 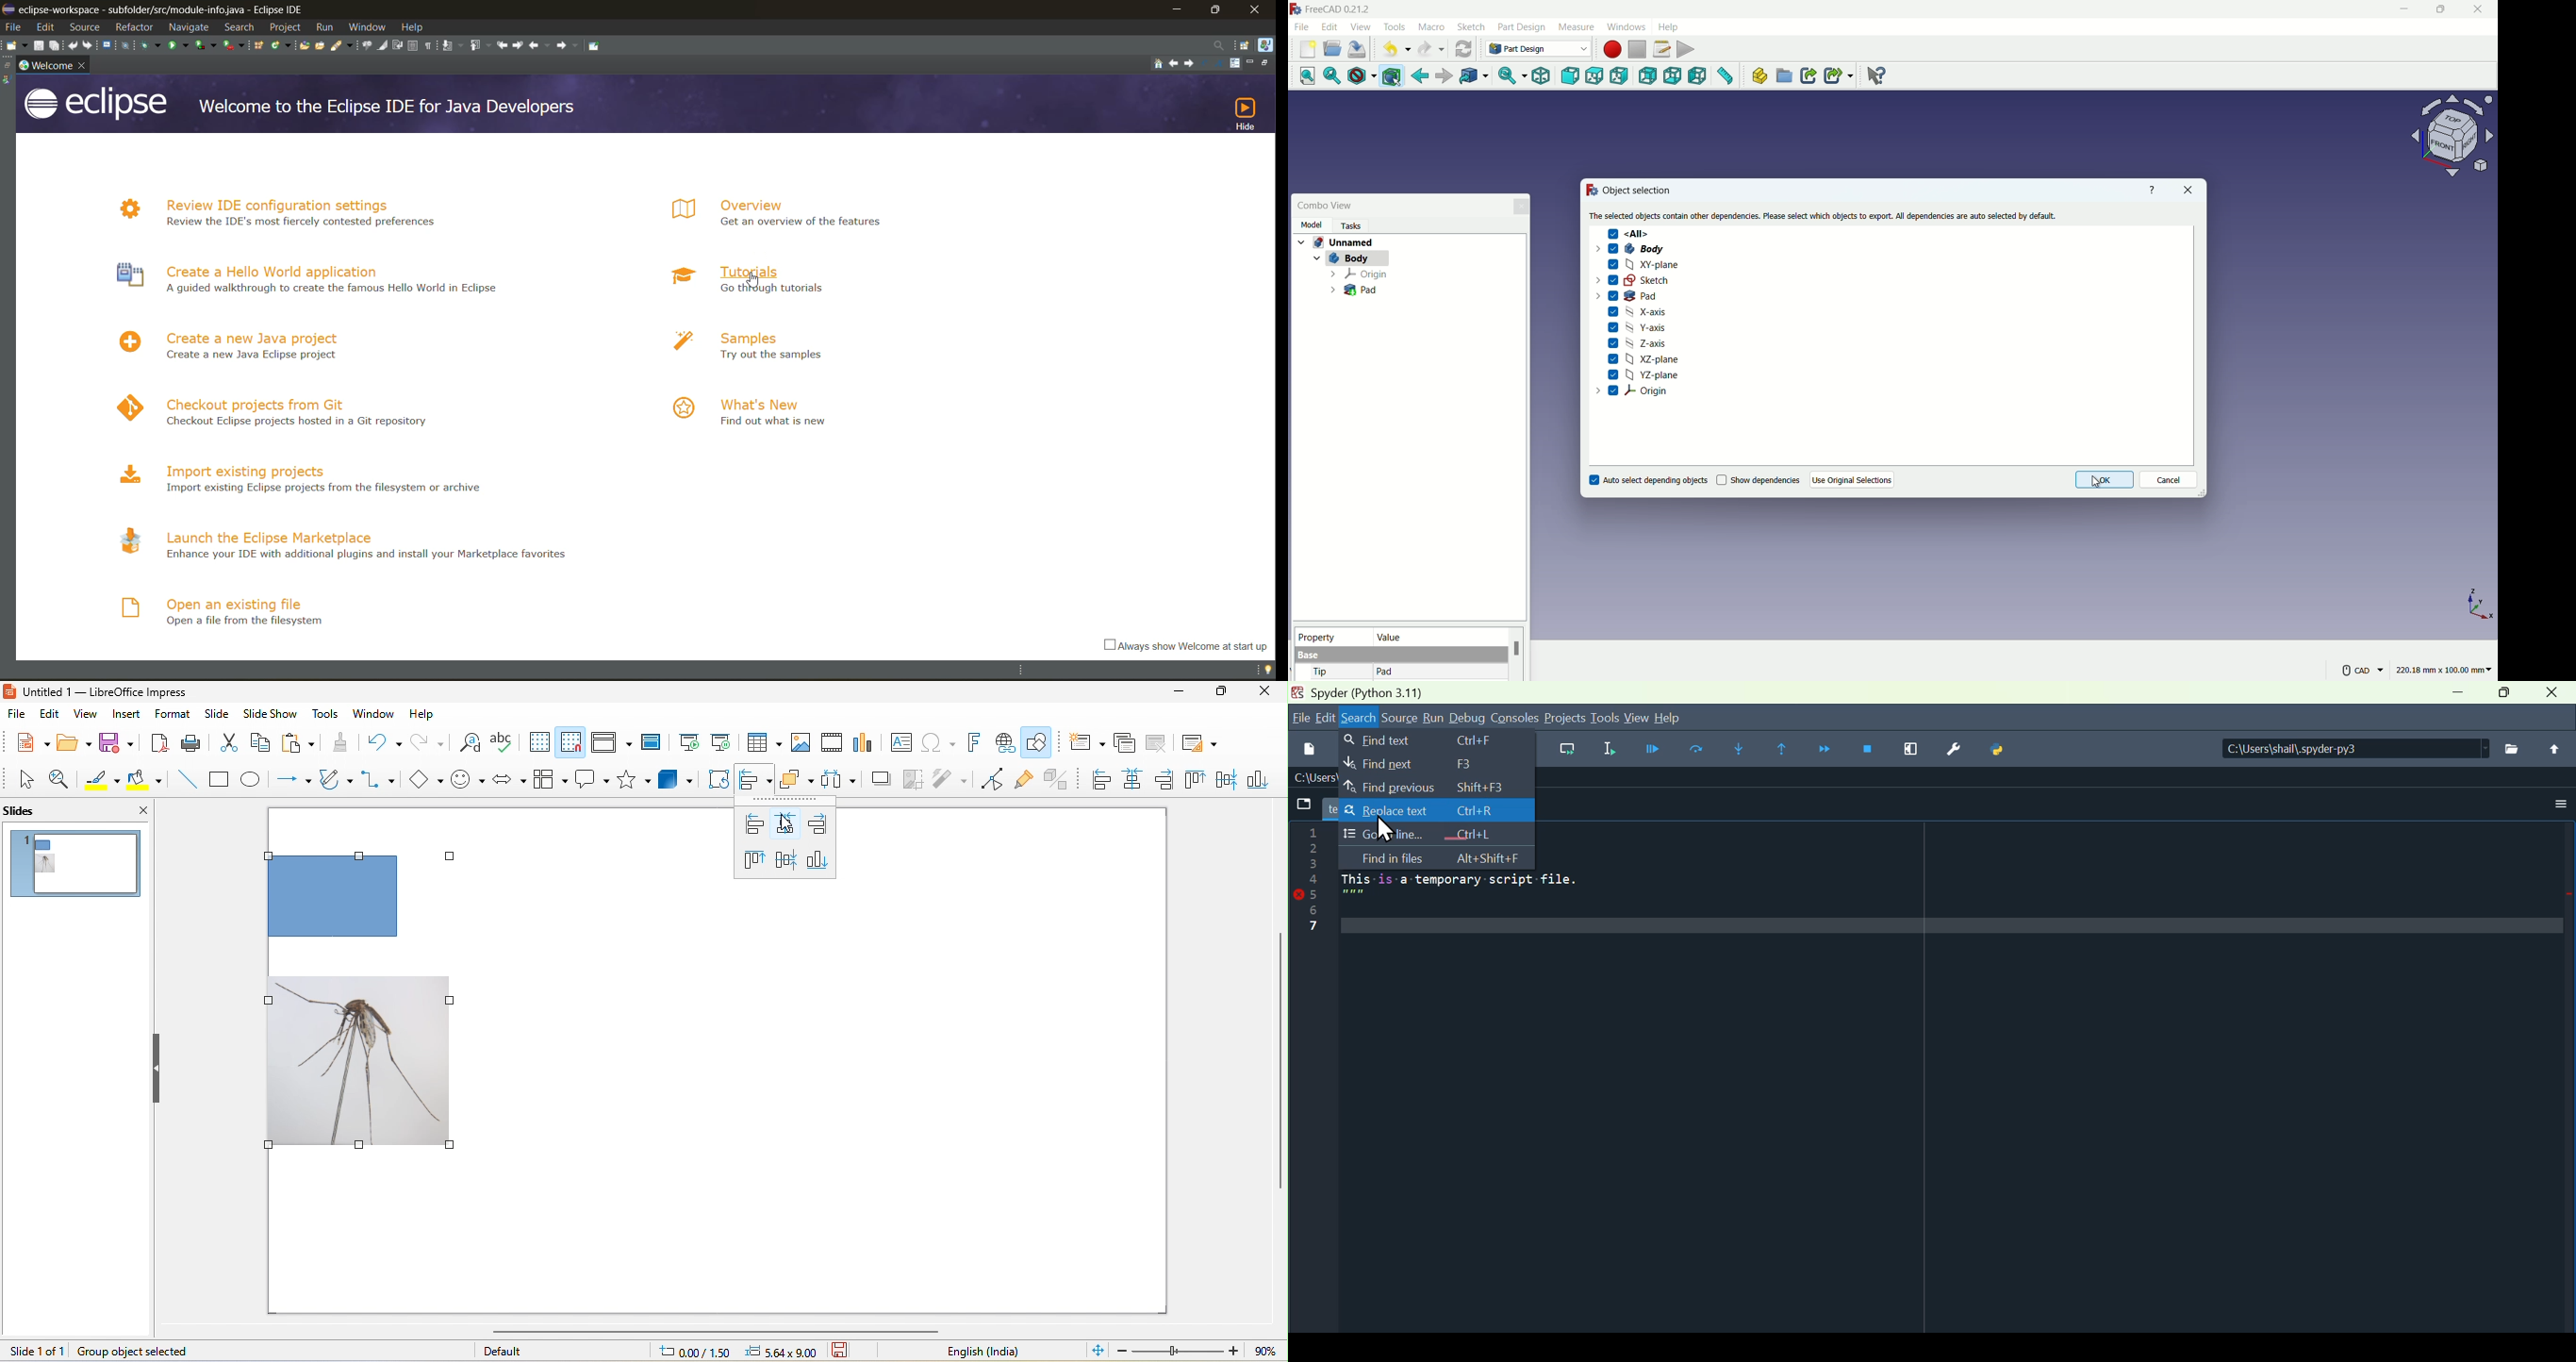 I want to click on line, so click(x=190, y=780).